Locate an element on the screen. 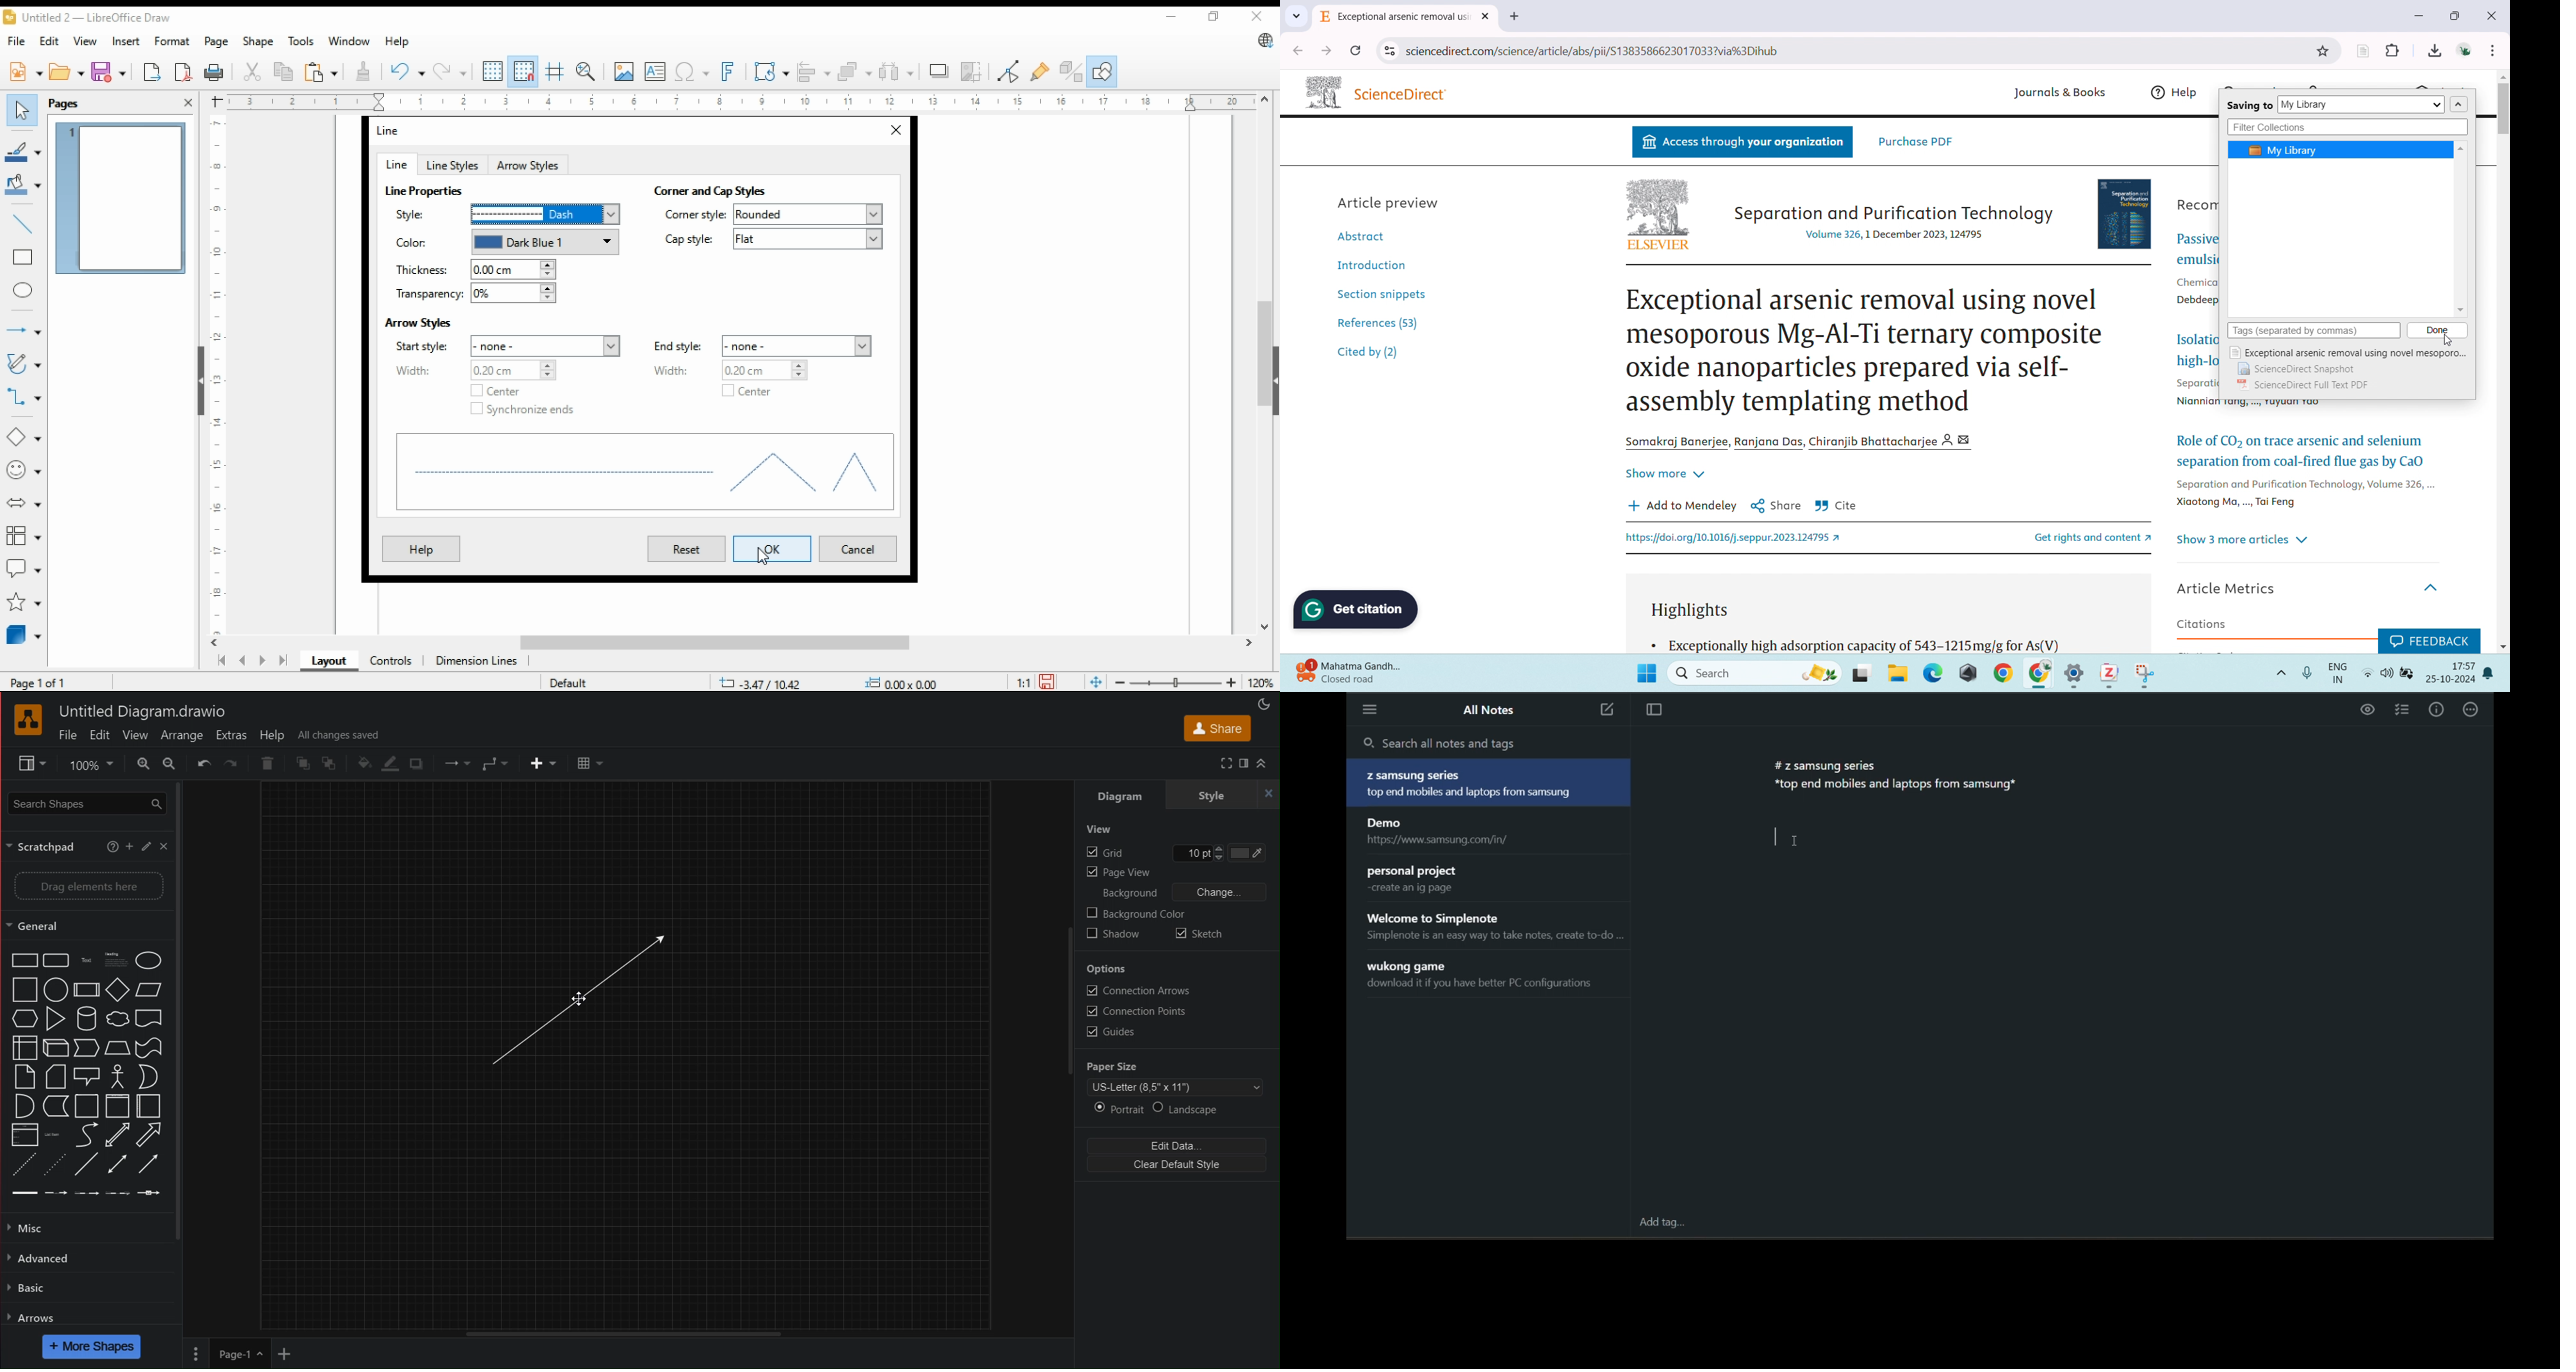 This screenshot has height=1372, width=2576. Redo is located at coordinates (231, 765).